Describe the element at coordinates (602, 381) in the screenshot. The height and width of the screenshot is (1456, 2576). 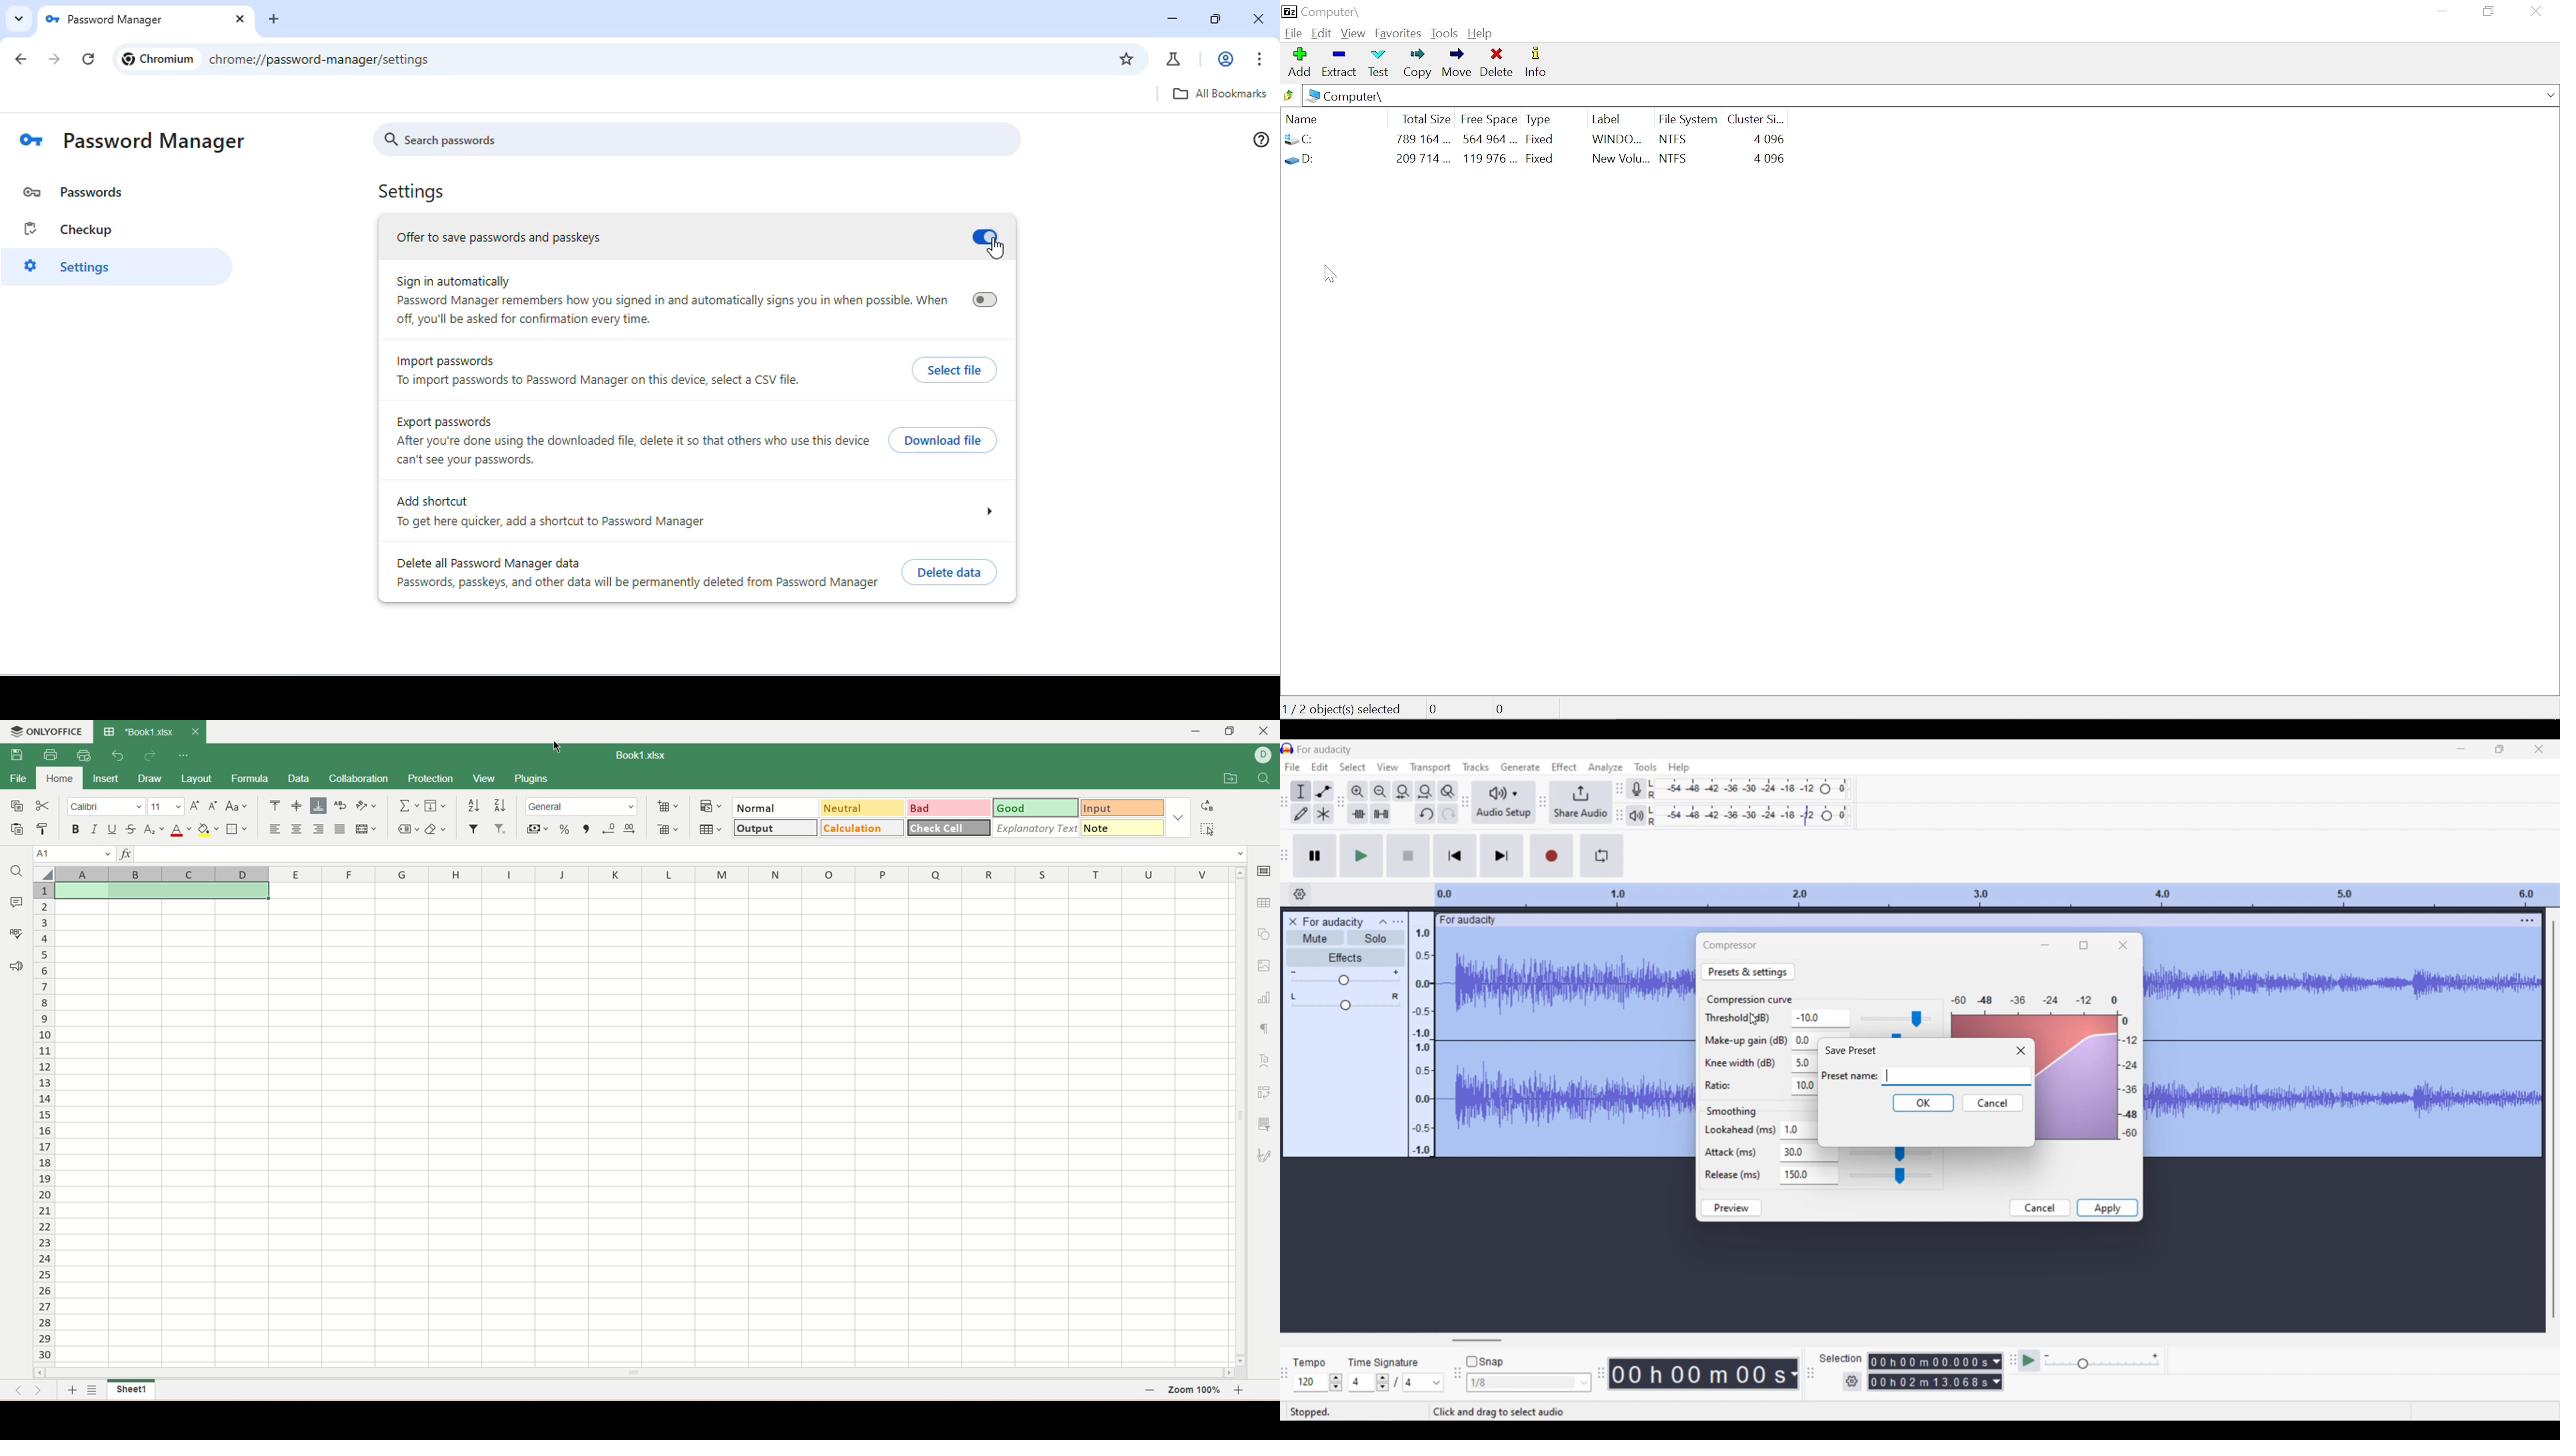
I see `To import passwords to Password Manager on this device, select a CSV file.` at that location.